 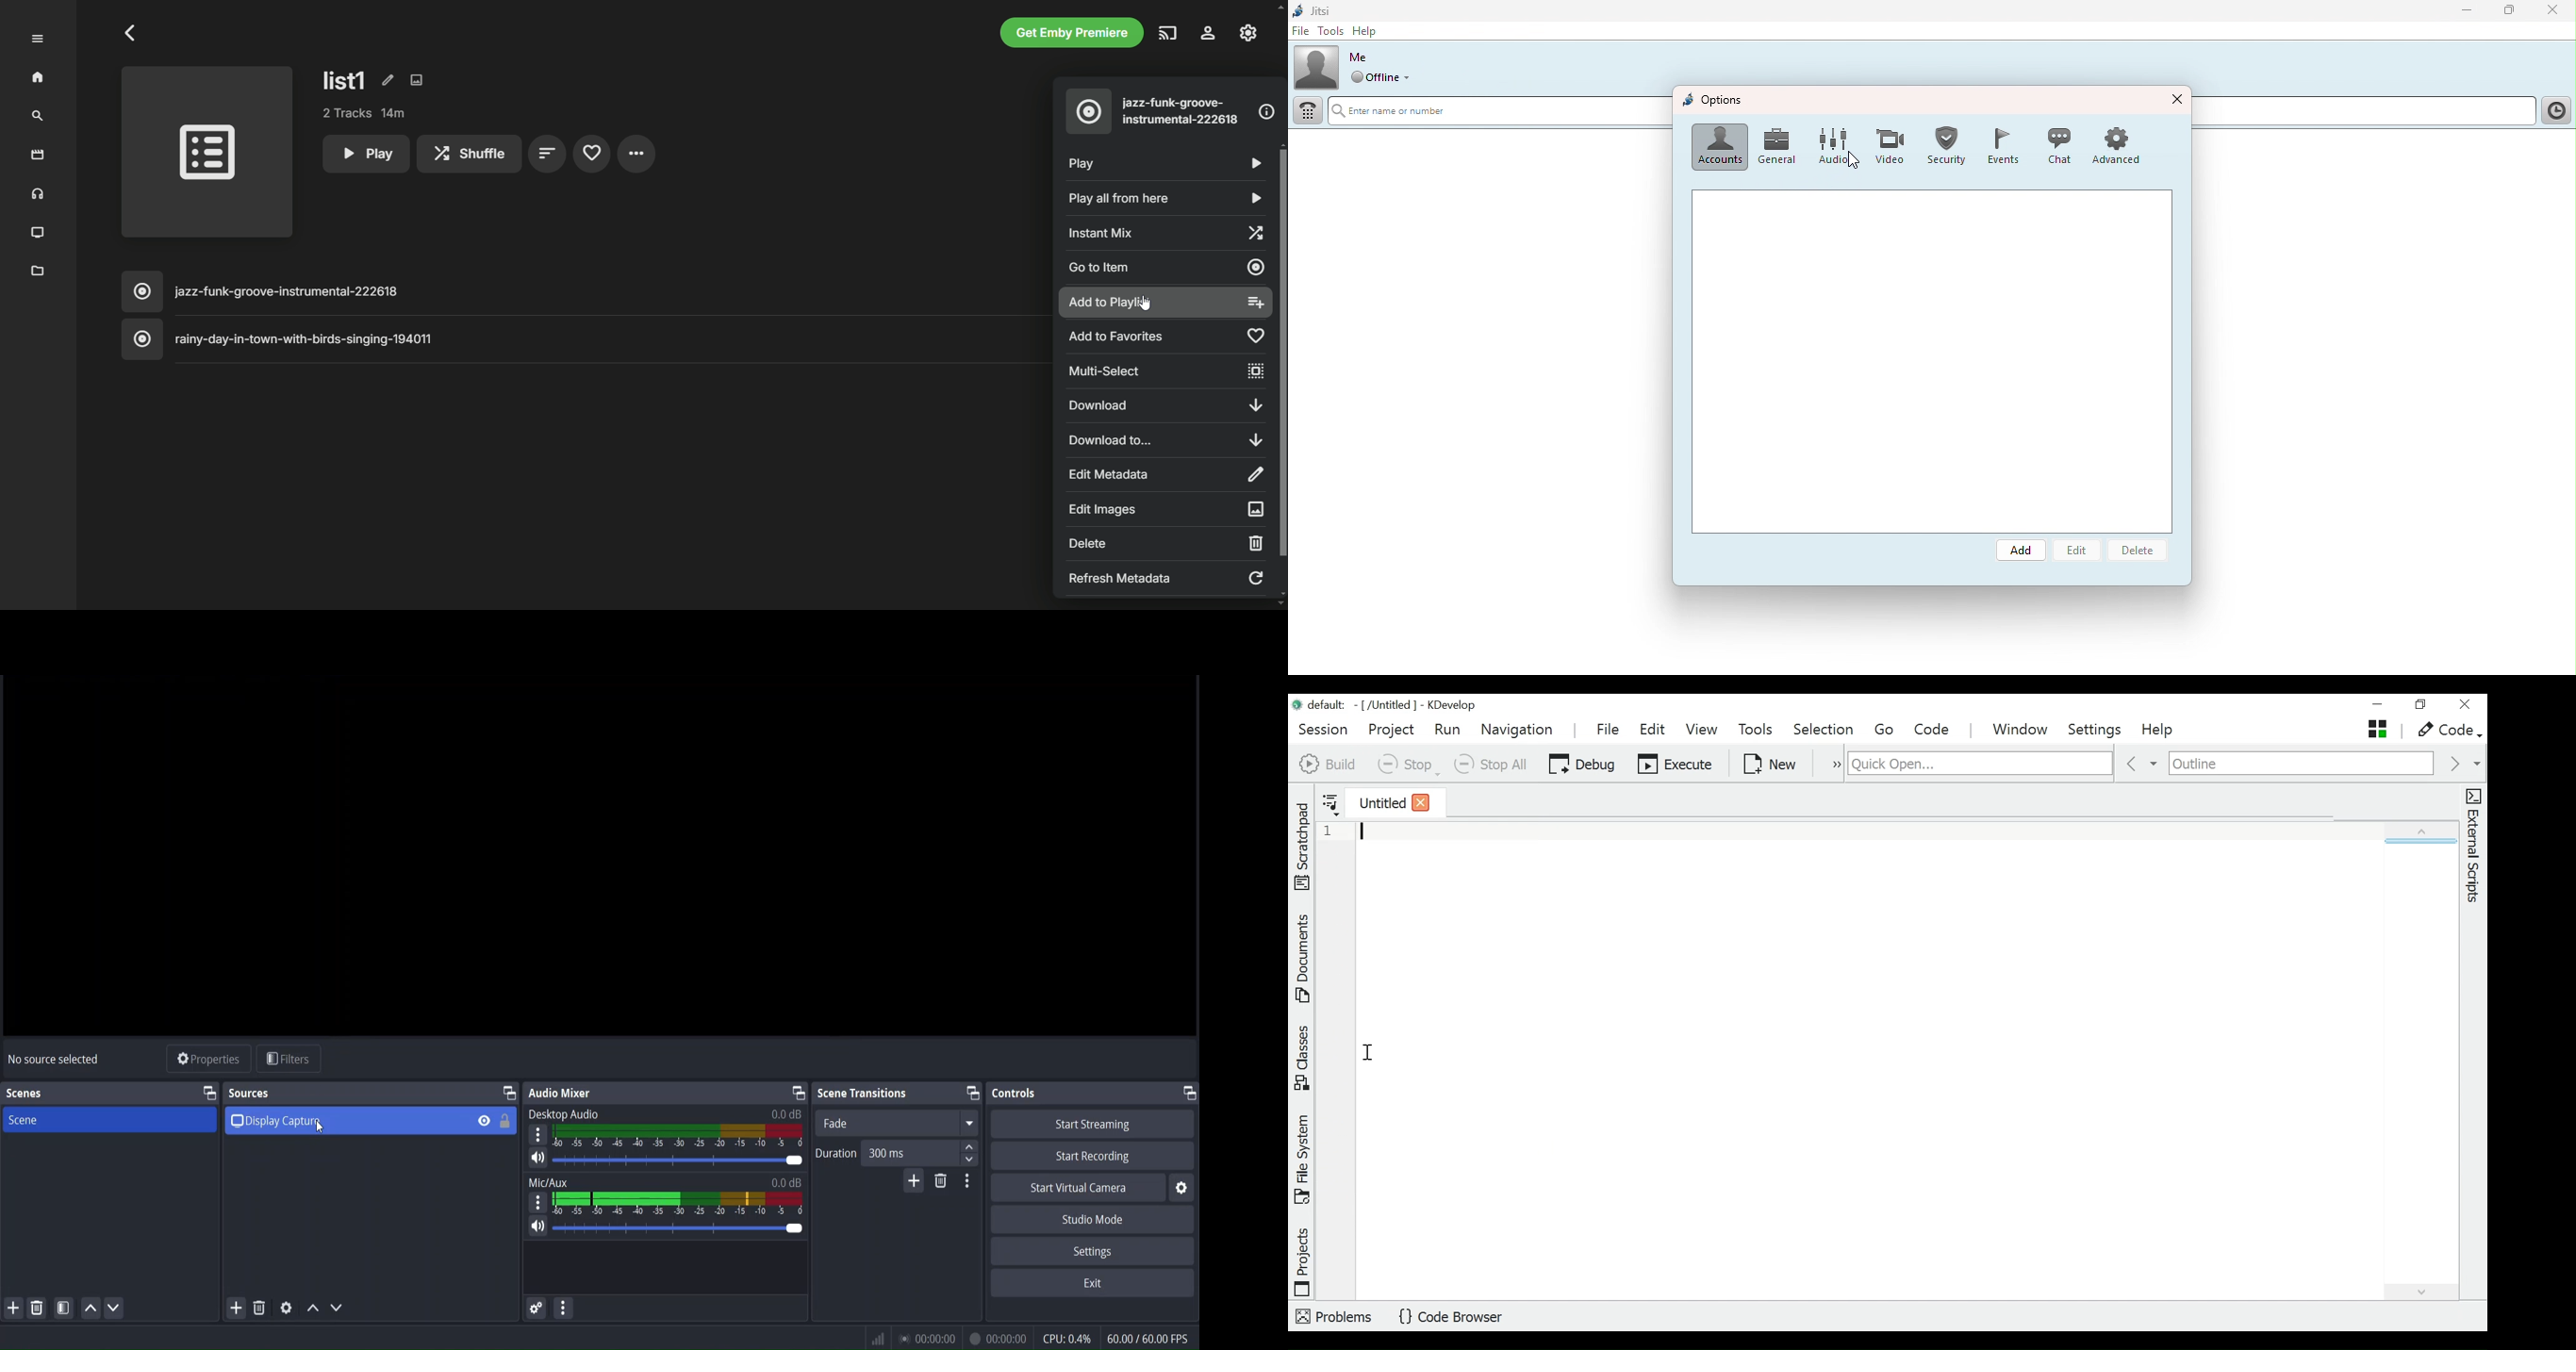 I want to click on hide, so click(x=484, y=1121).